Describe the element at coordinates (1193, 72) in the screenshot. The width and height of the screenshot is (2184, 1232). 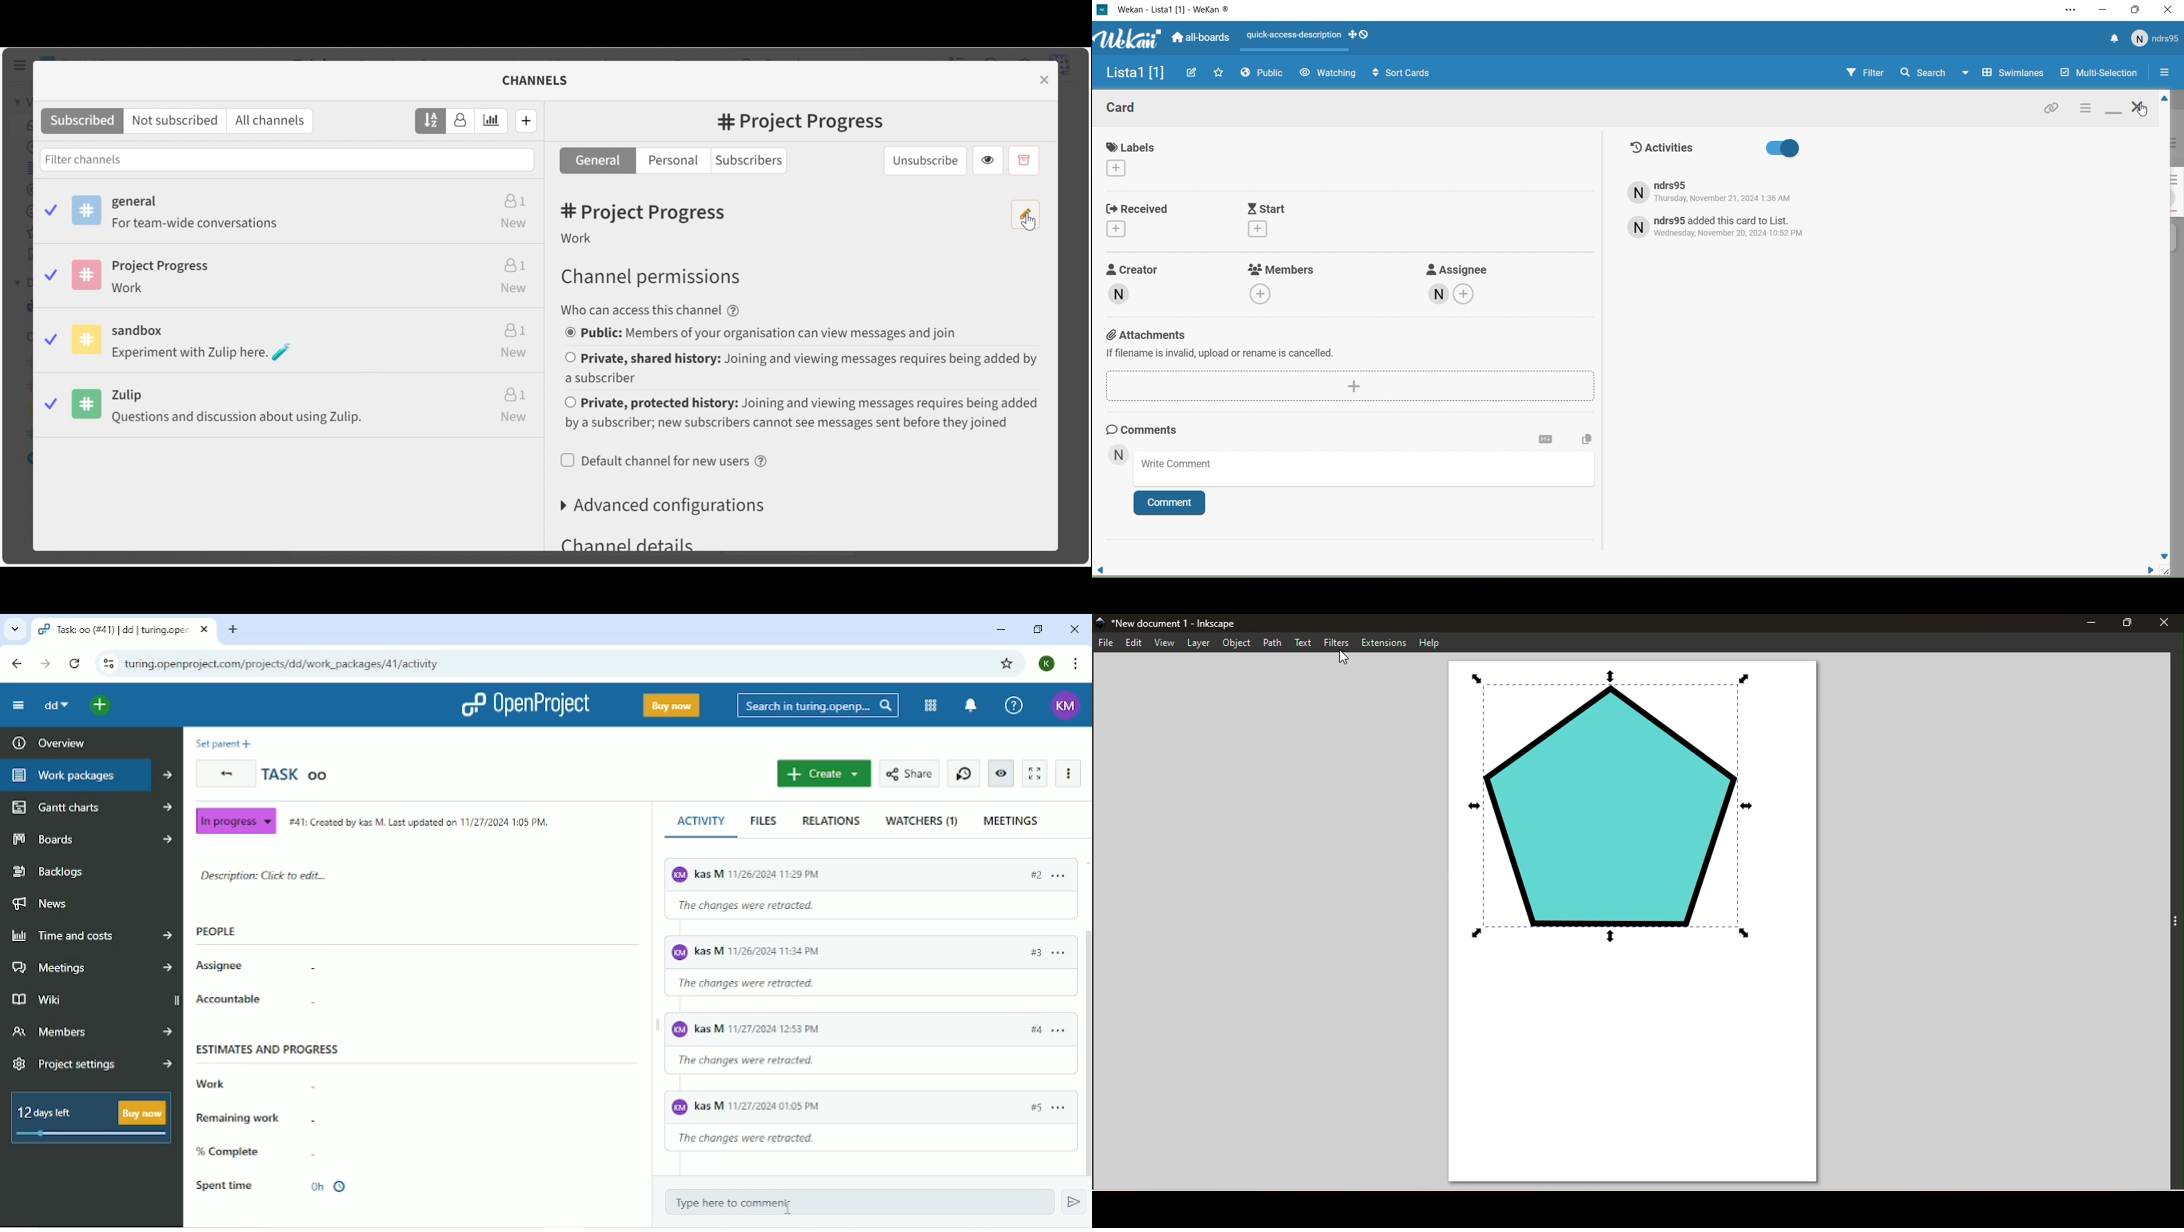
I see `Edit` at that location.